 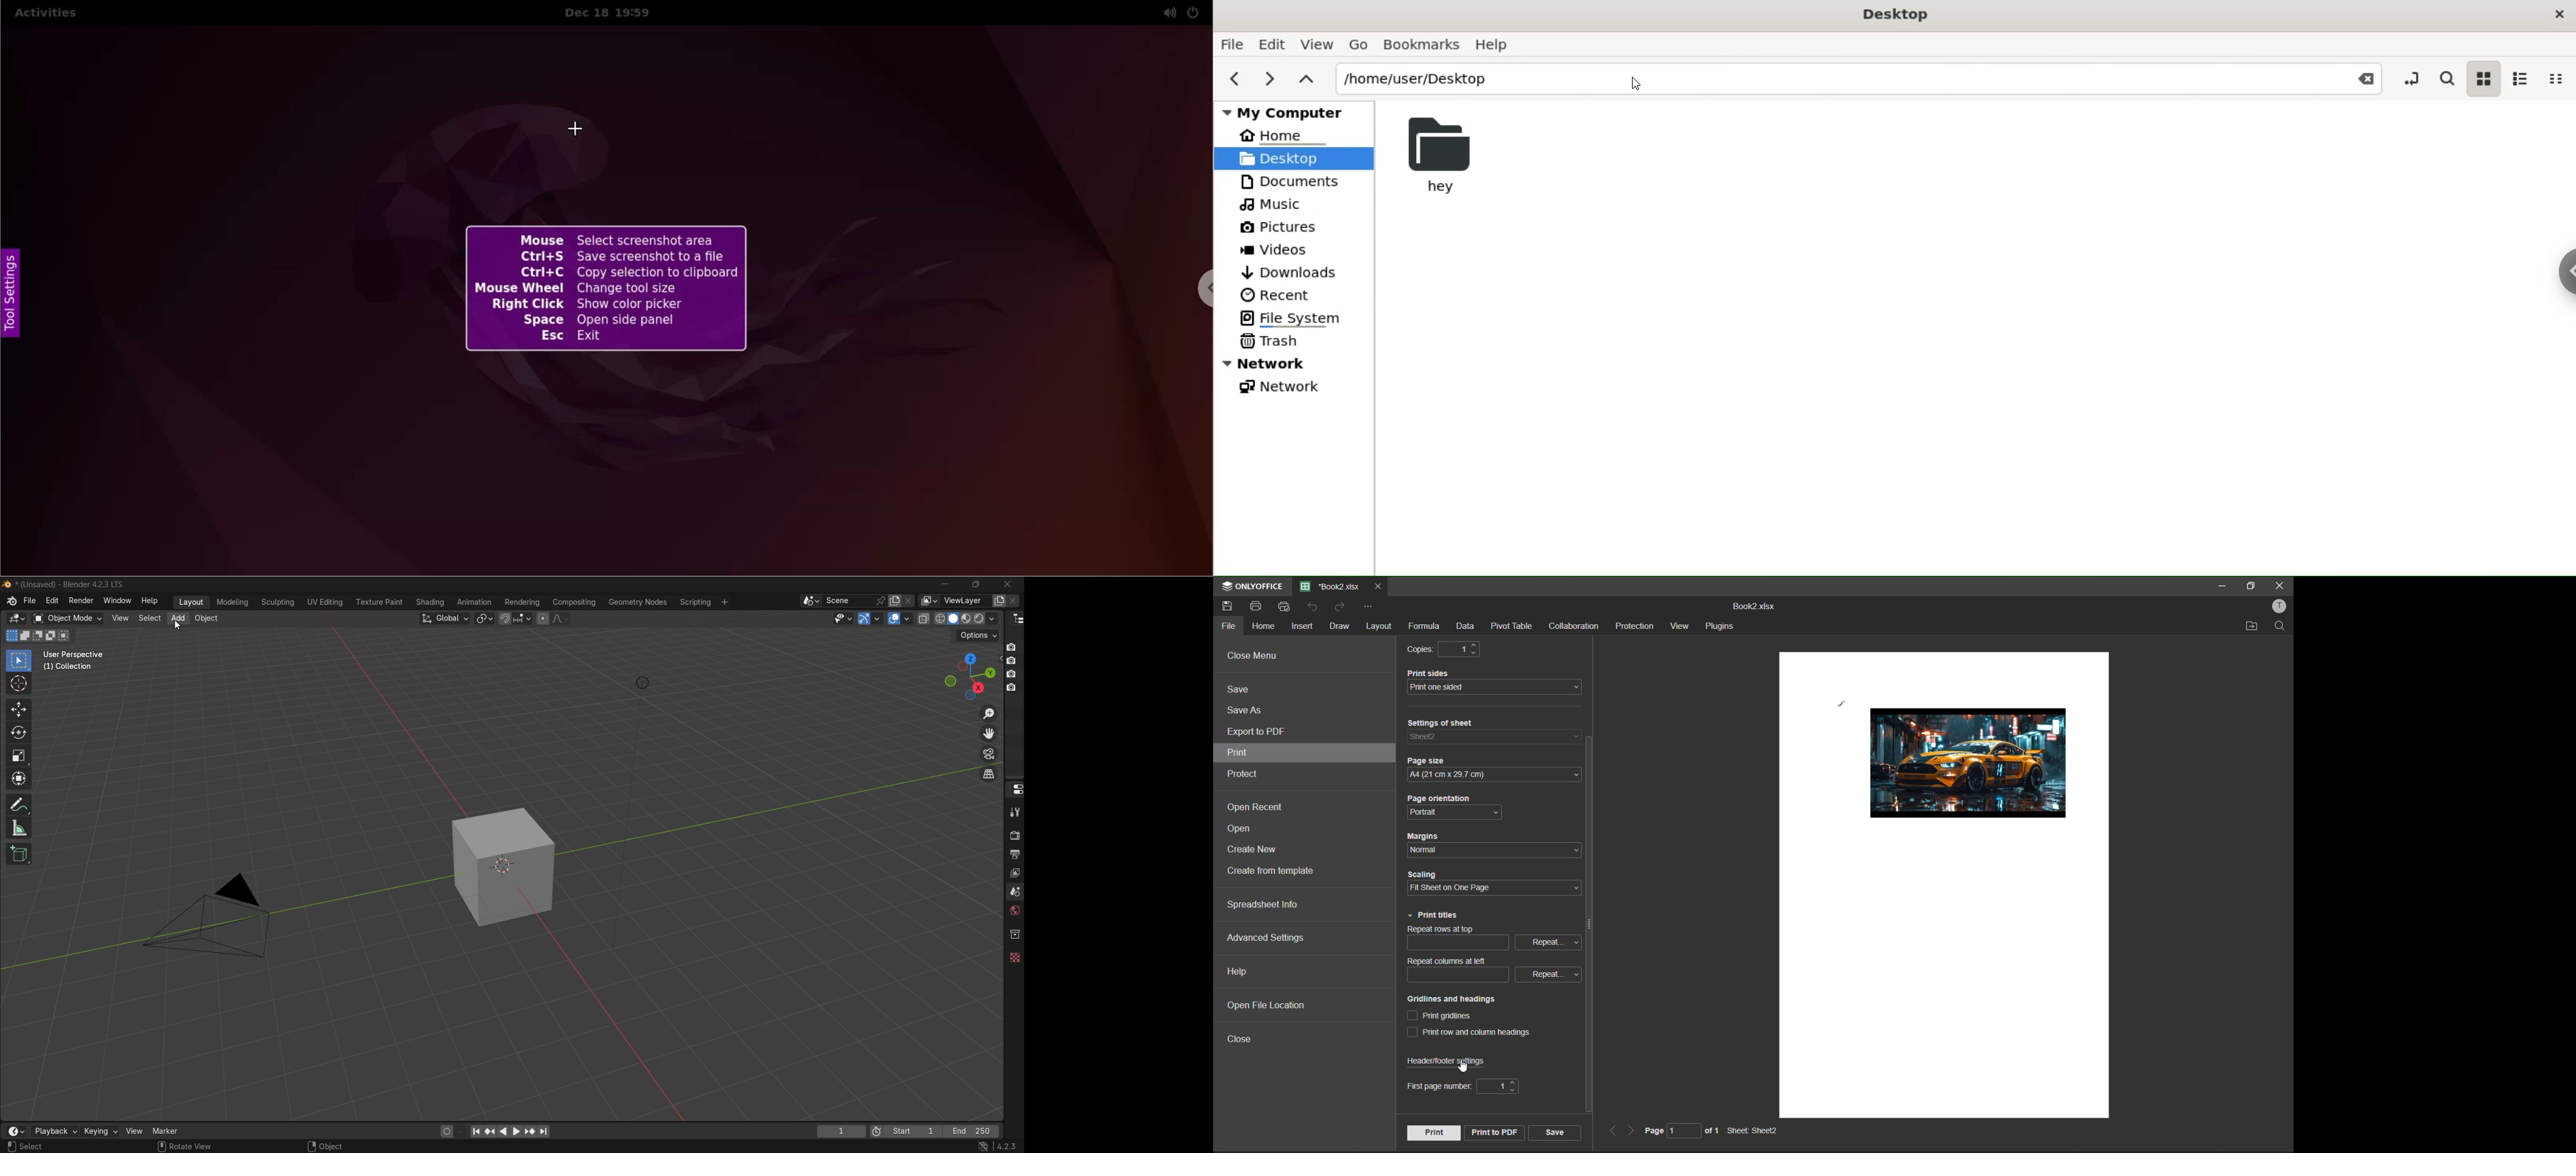 I want to click on print, so click(x=1243, y=753).